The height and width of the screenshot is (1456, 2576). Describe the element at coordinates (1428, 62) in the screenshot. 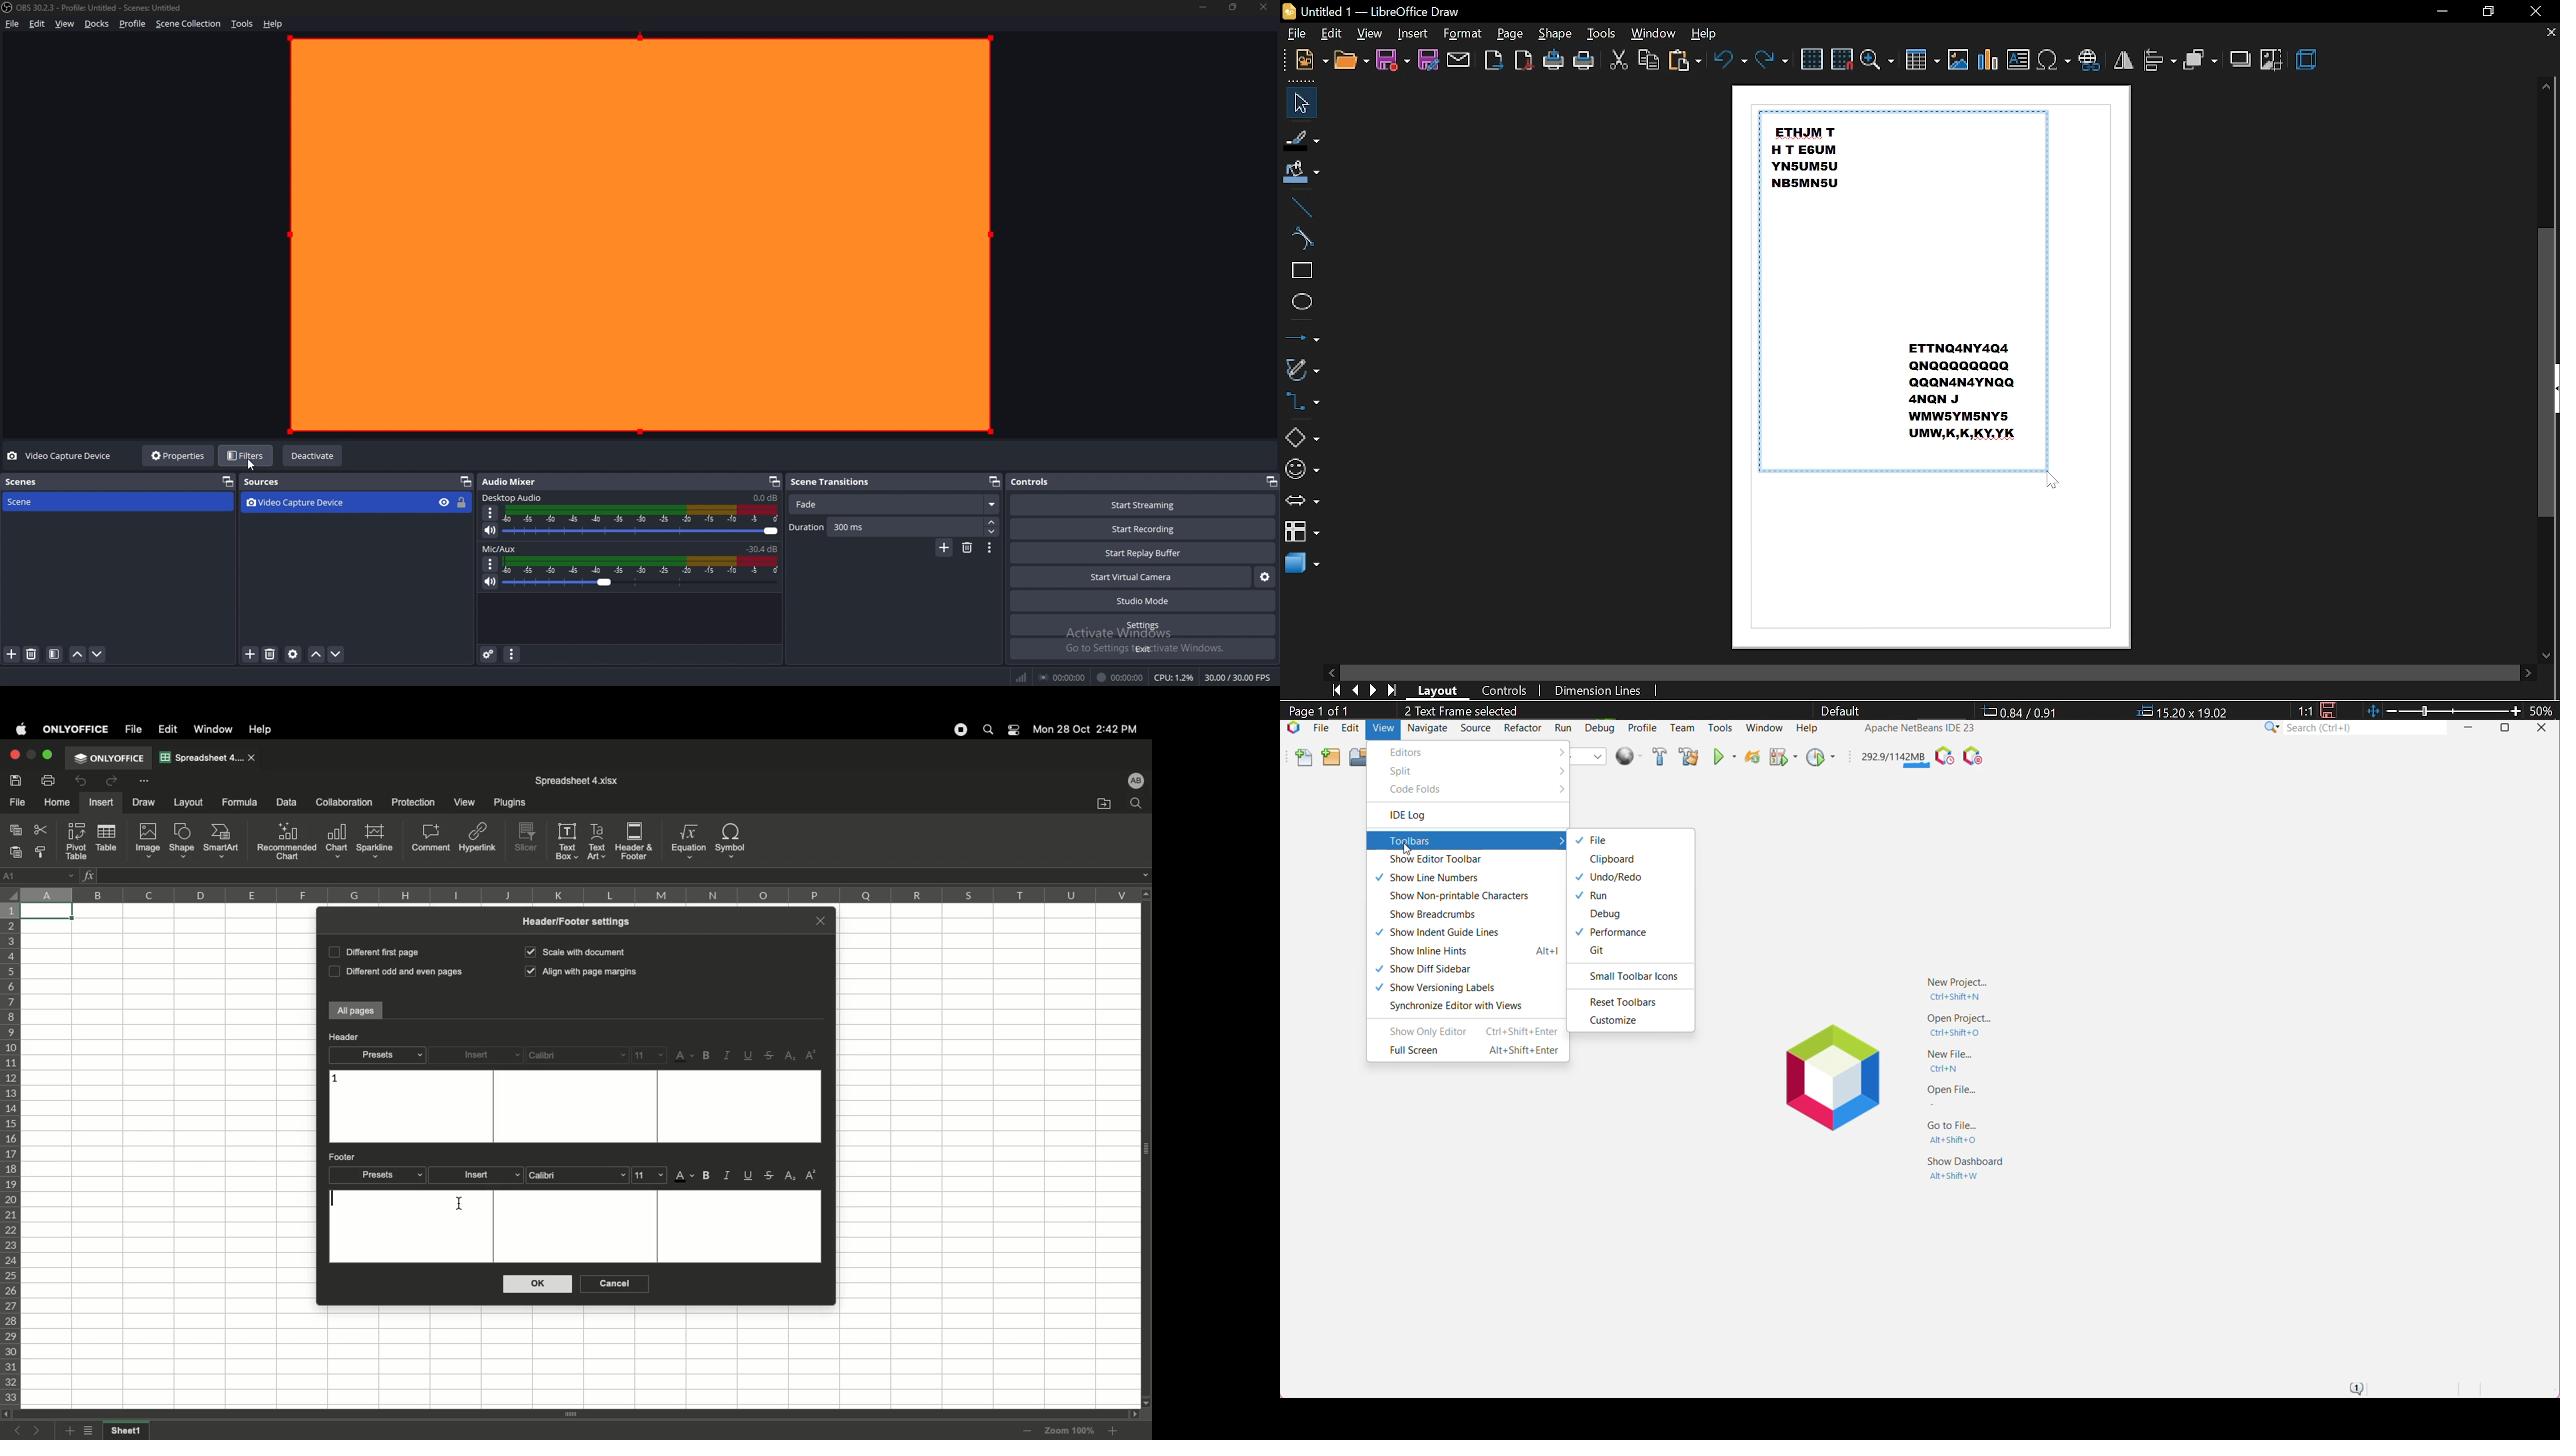

I see `save as` at that location.